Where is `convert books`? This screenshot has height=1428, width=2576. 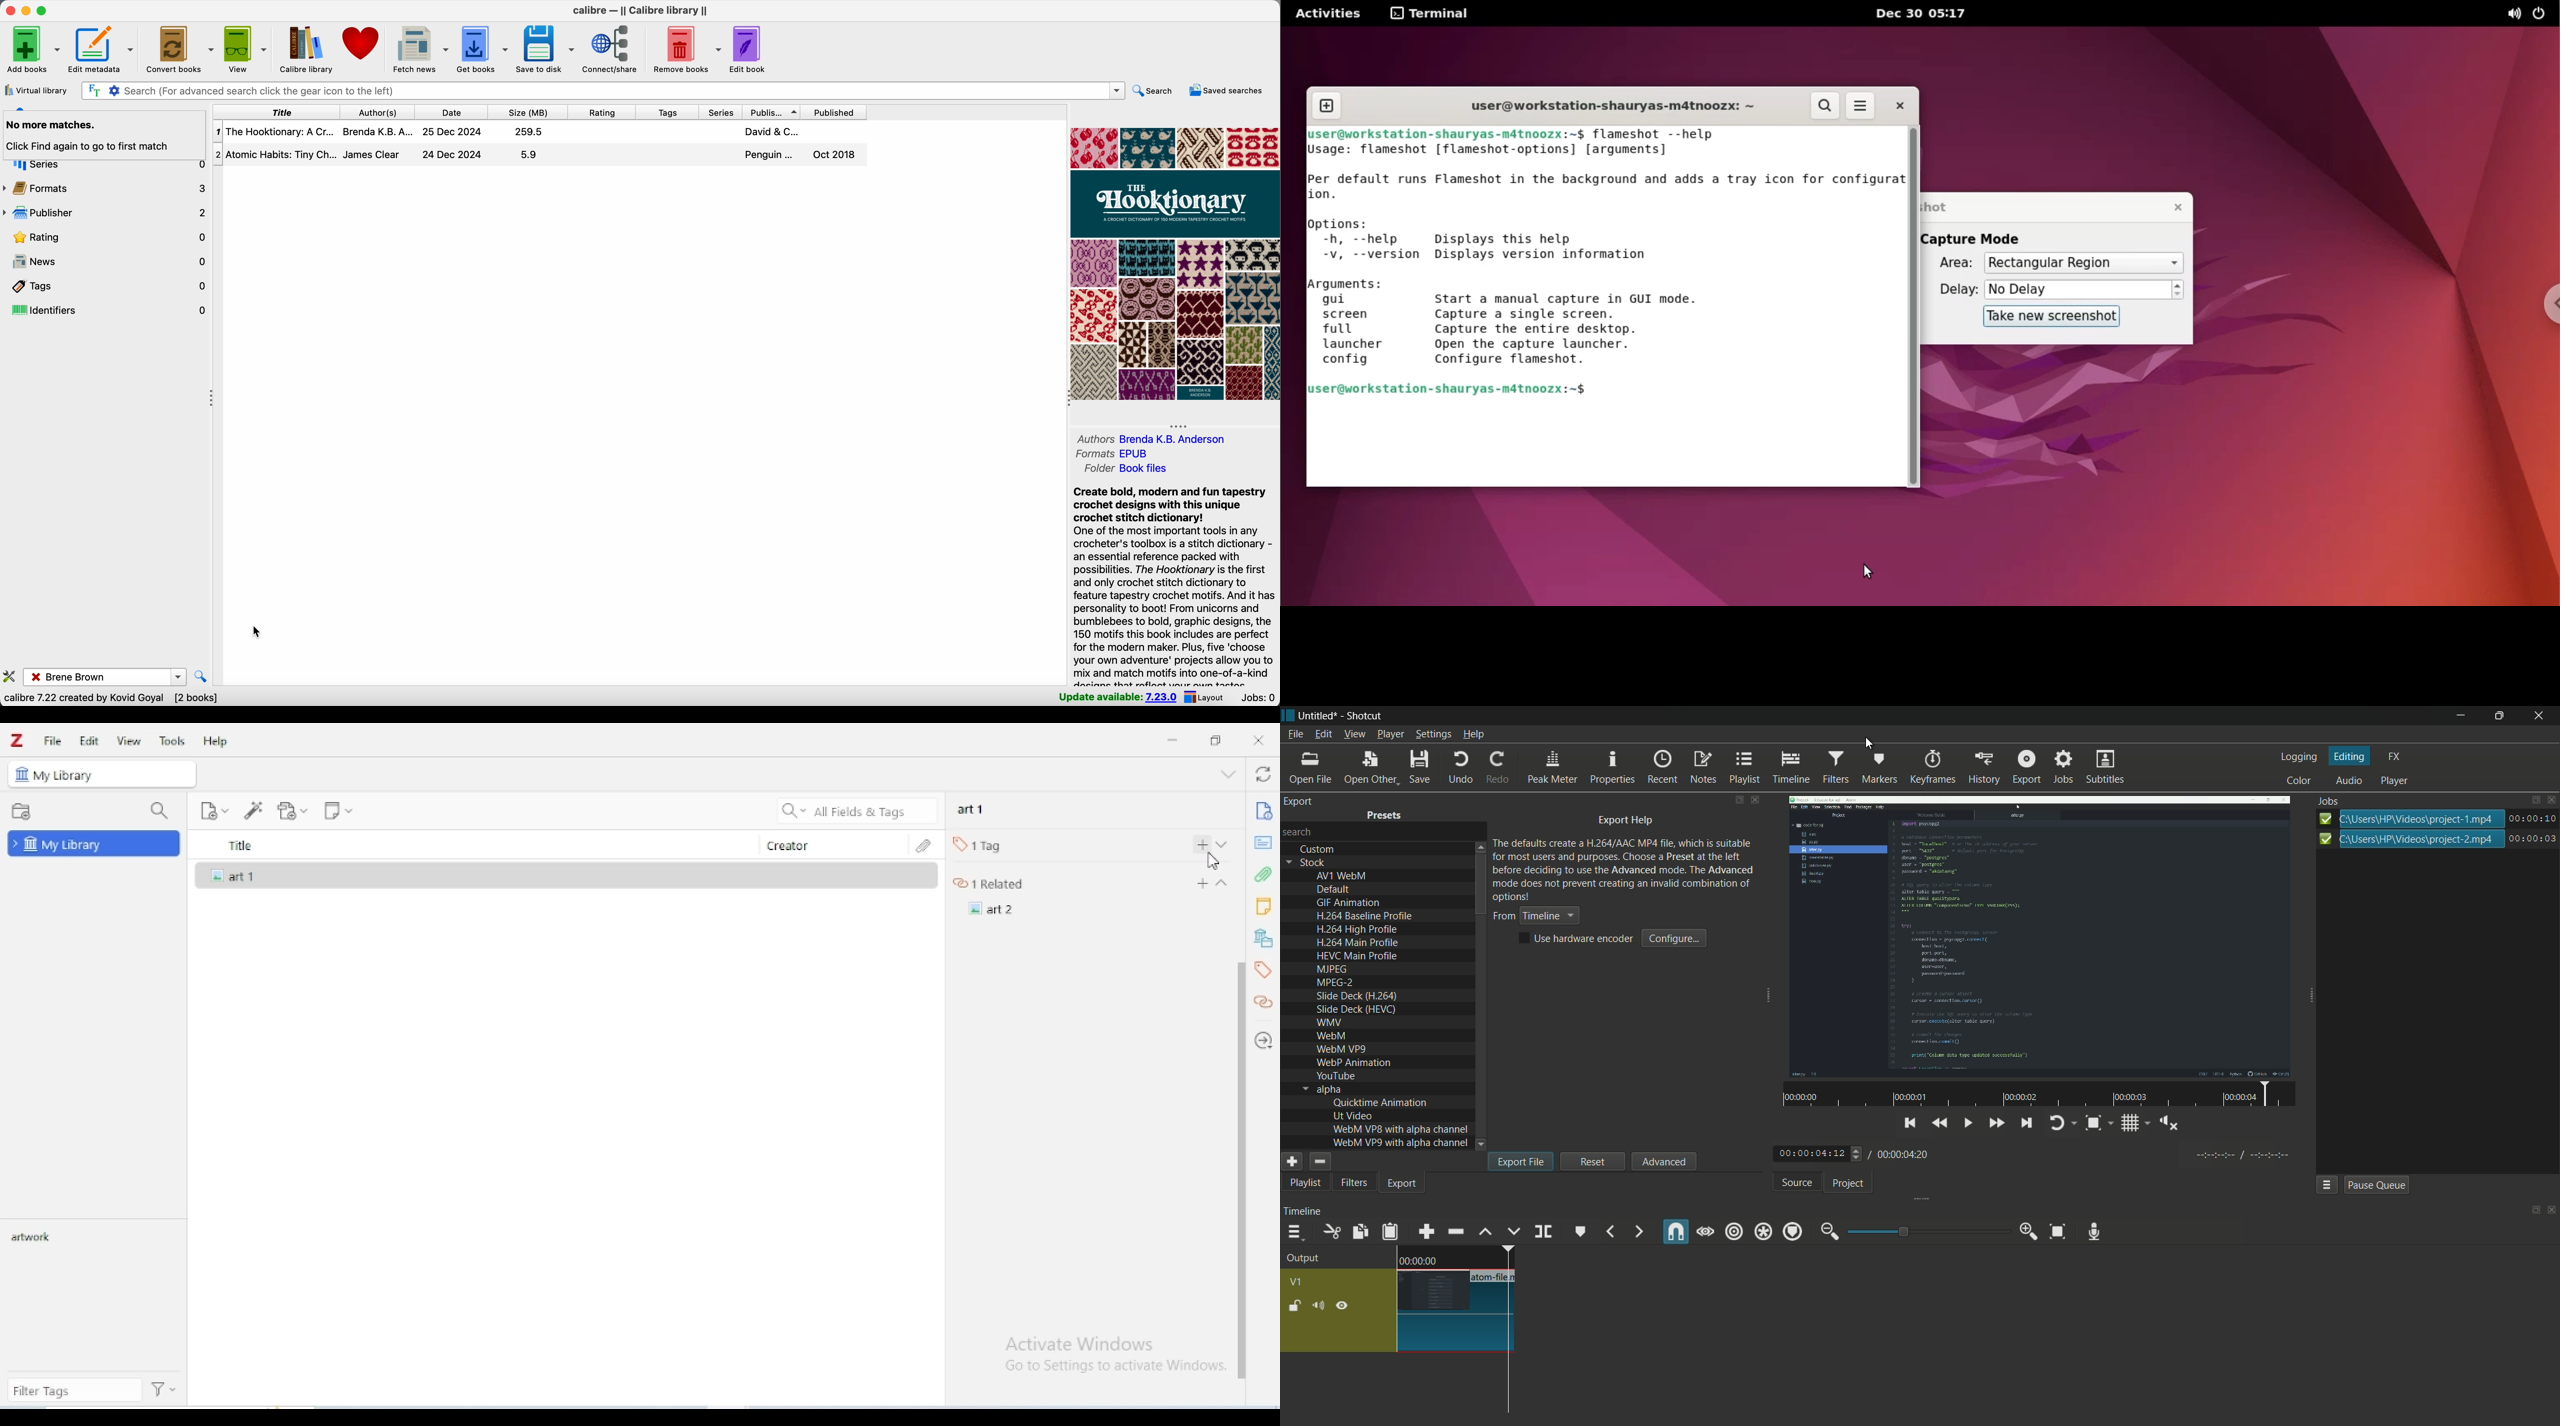
convert books is located at coordinates (181, 49).